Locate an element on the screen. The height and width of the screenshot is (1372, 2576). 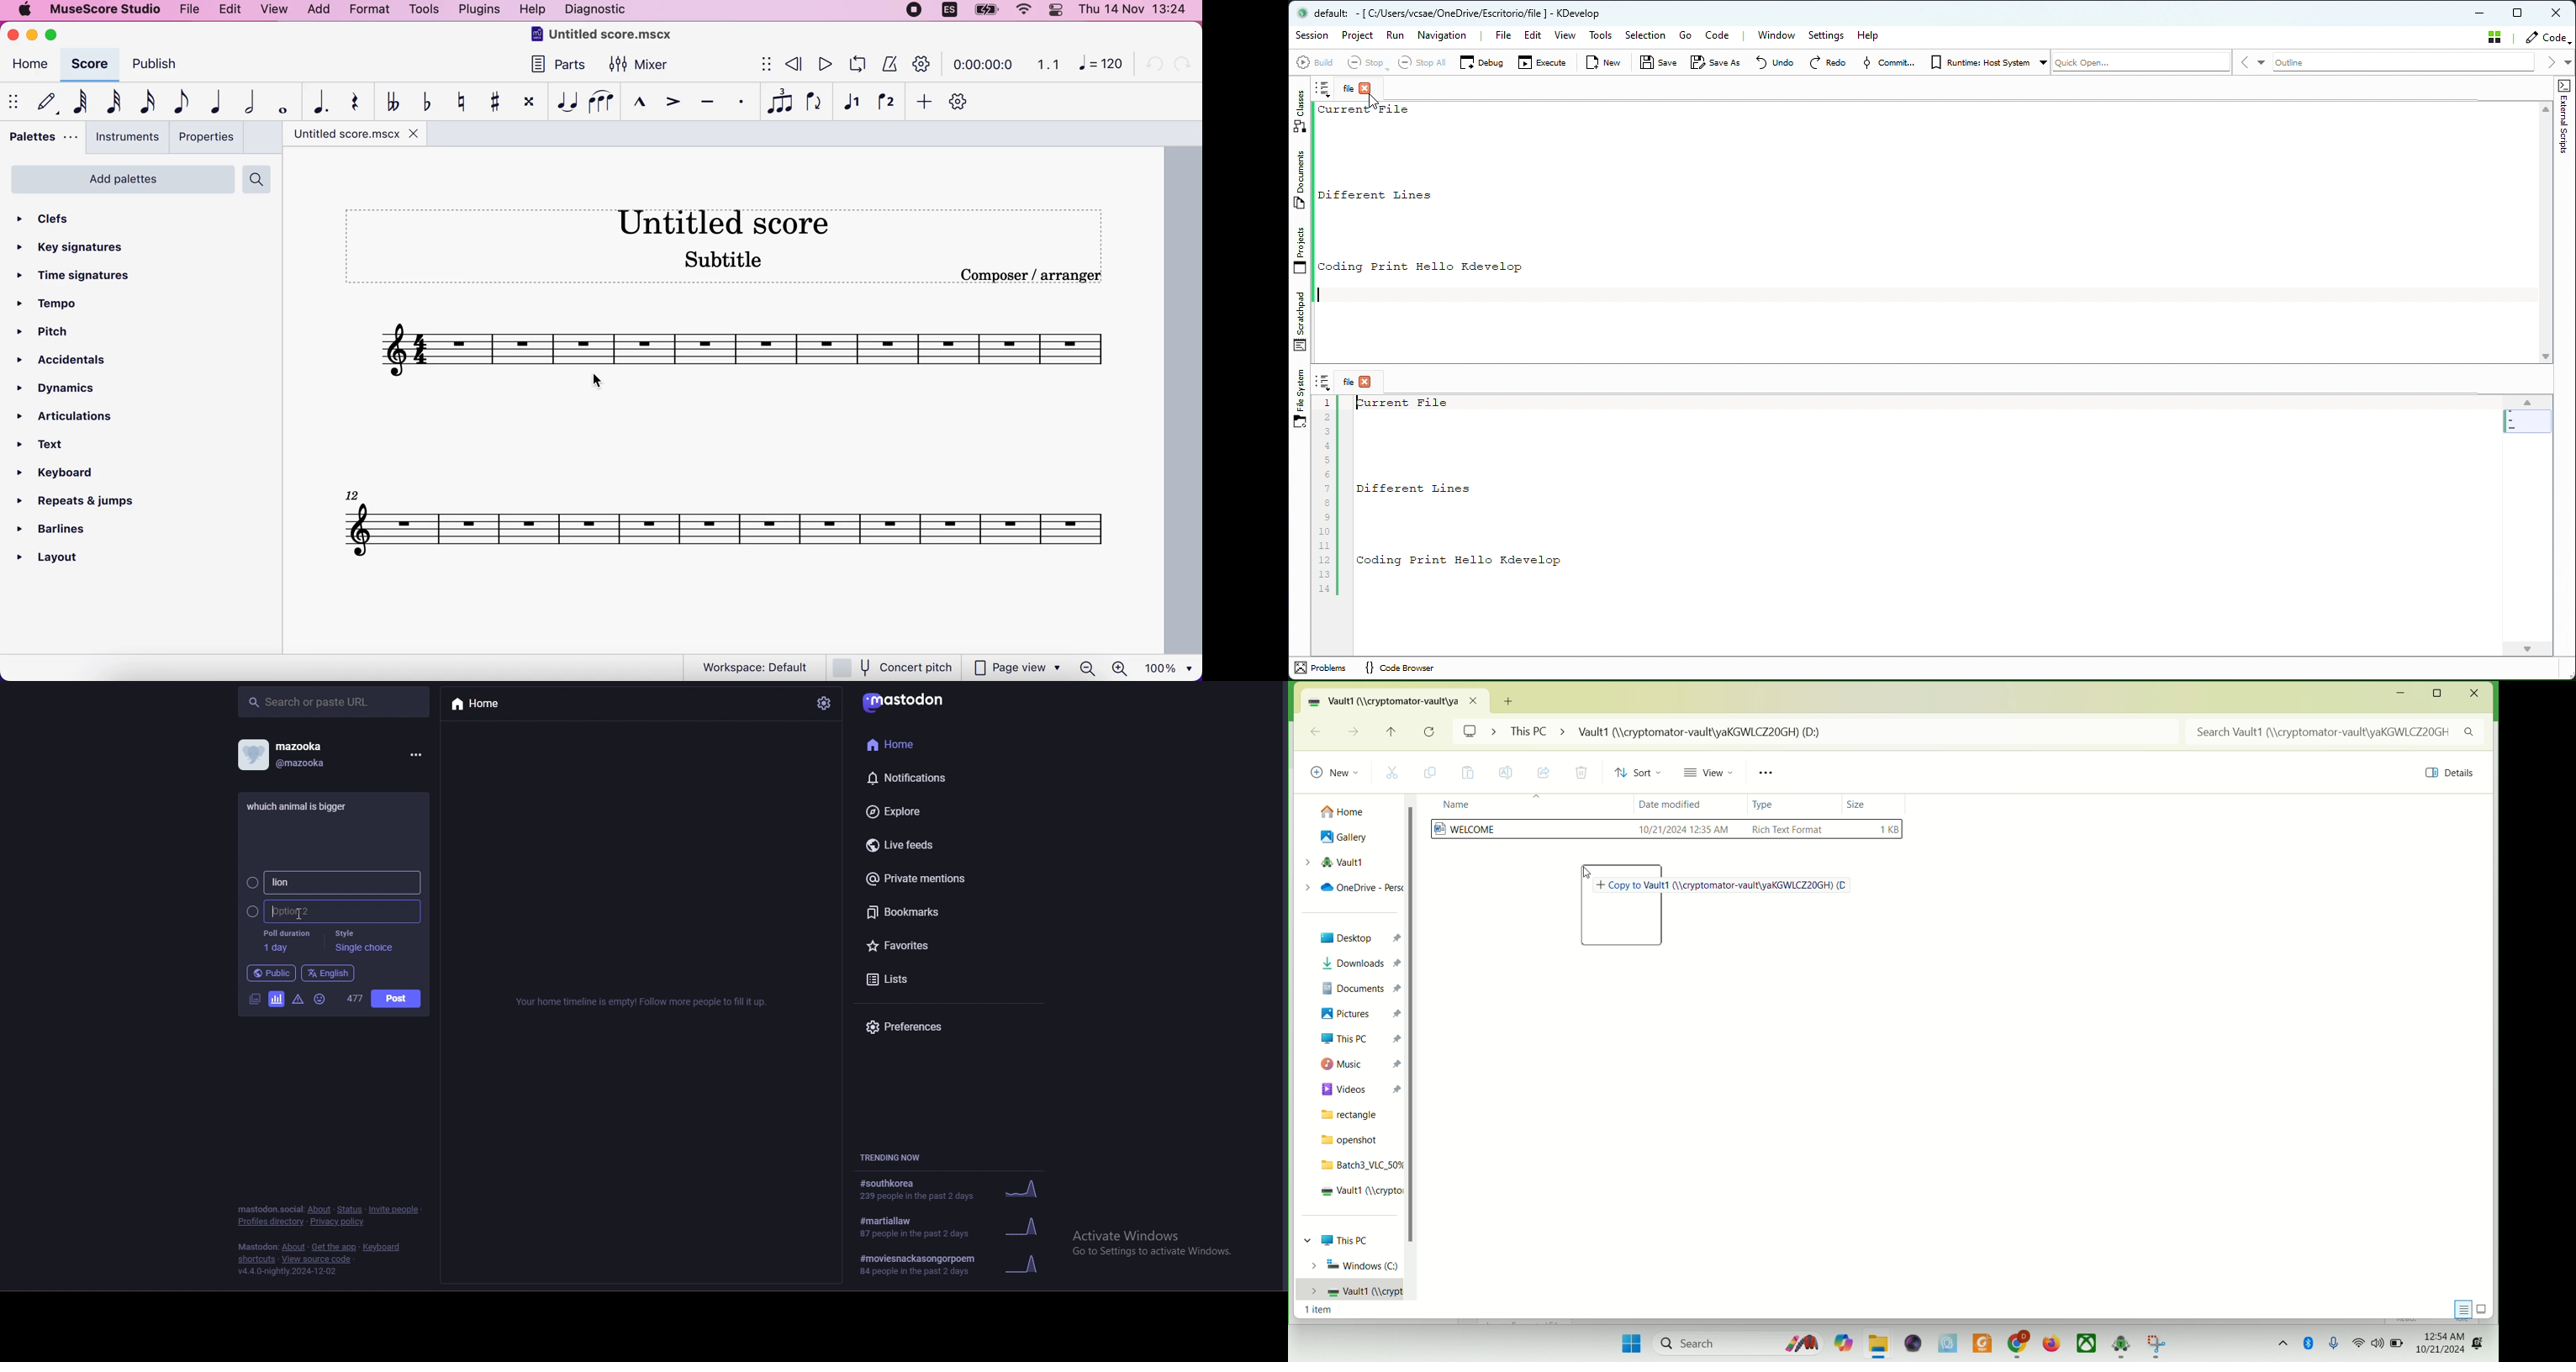
folder is located at coordinates (1622, 908).